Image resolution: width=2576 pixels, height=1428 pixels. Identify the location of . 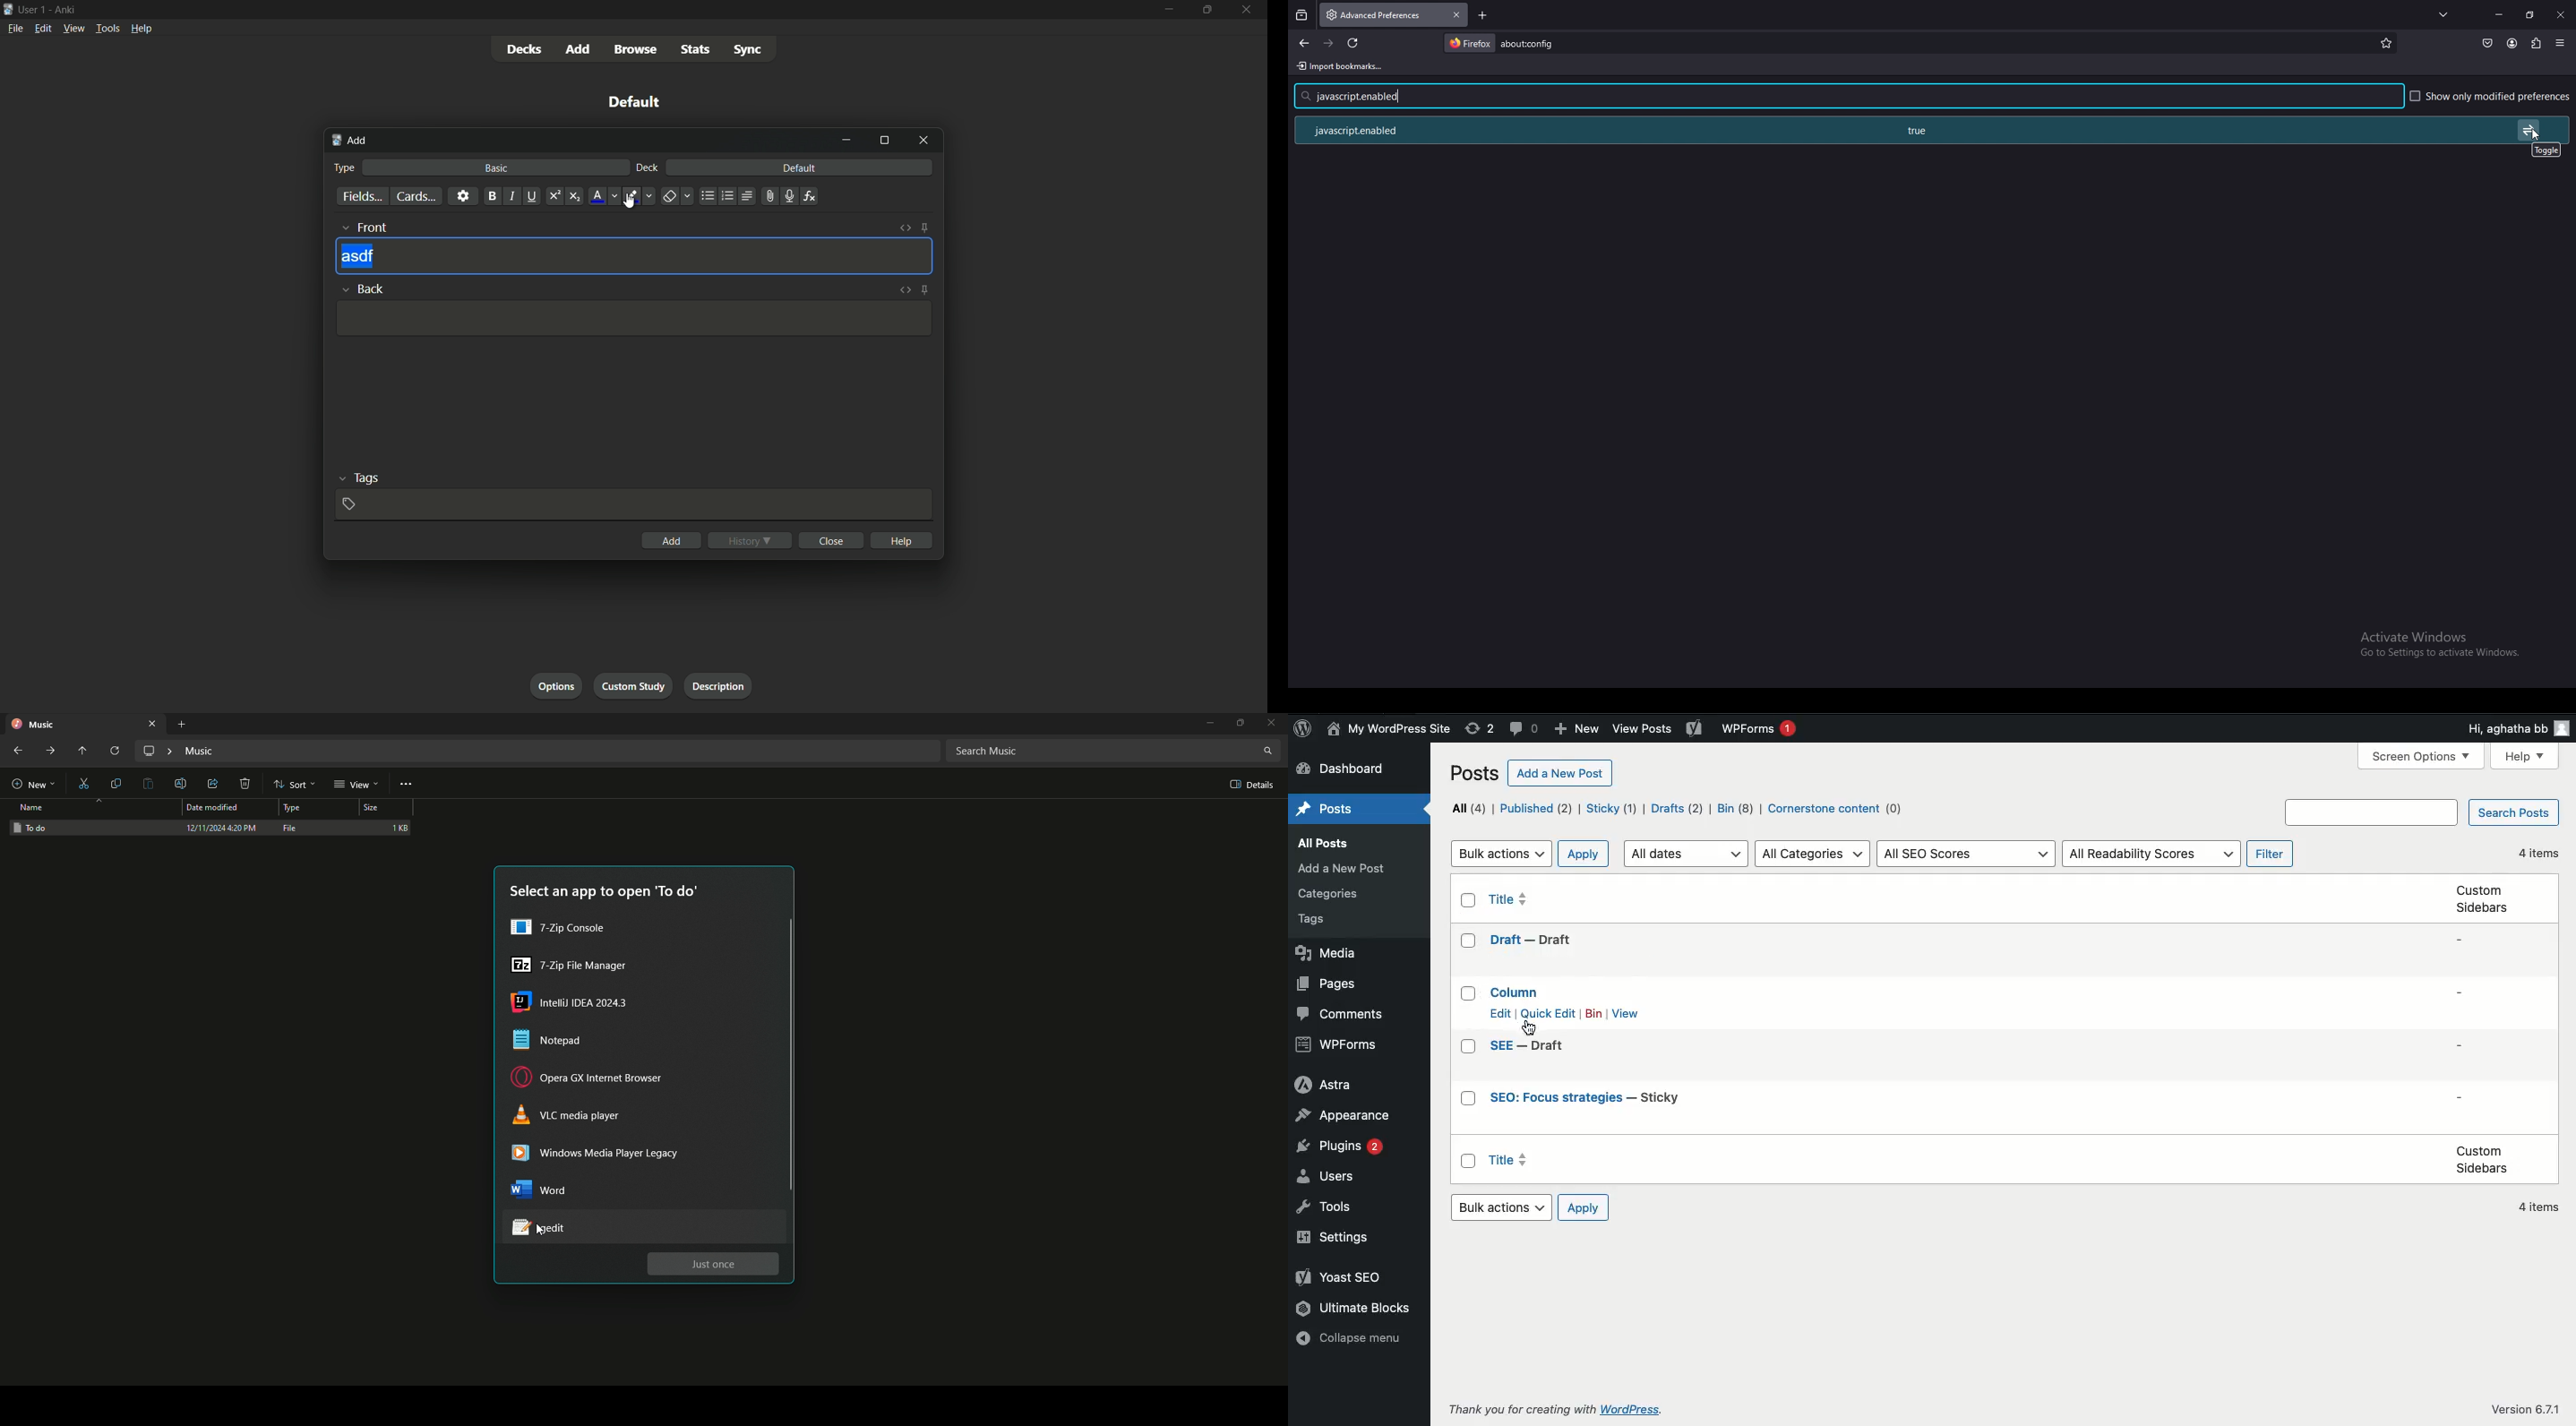
(2370, 812).